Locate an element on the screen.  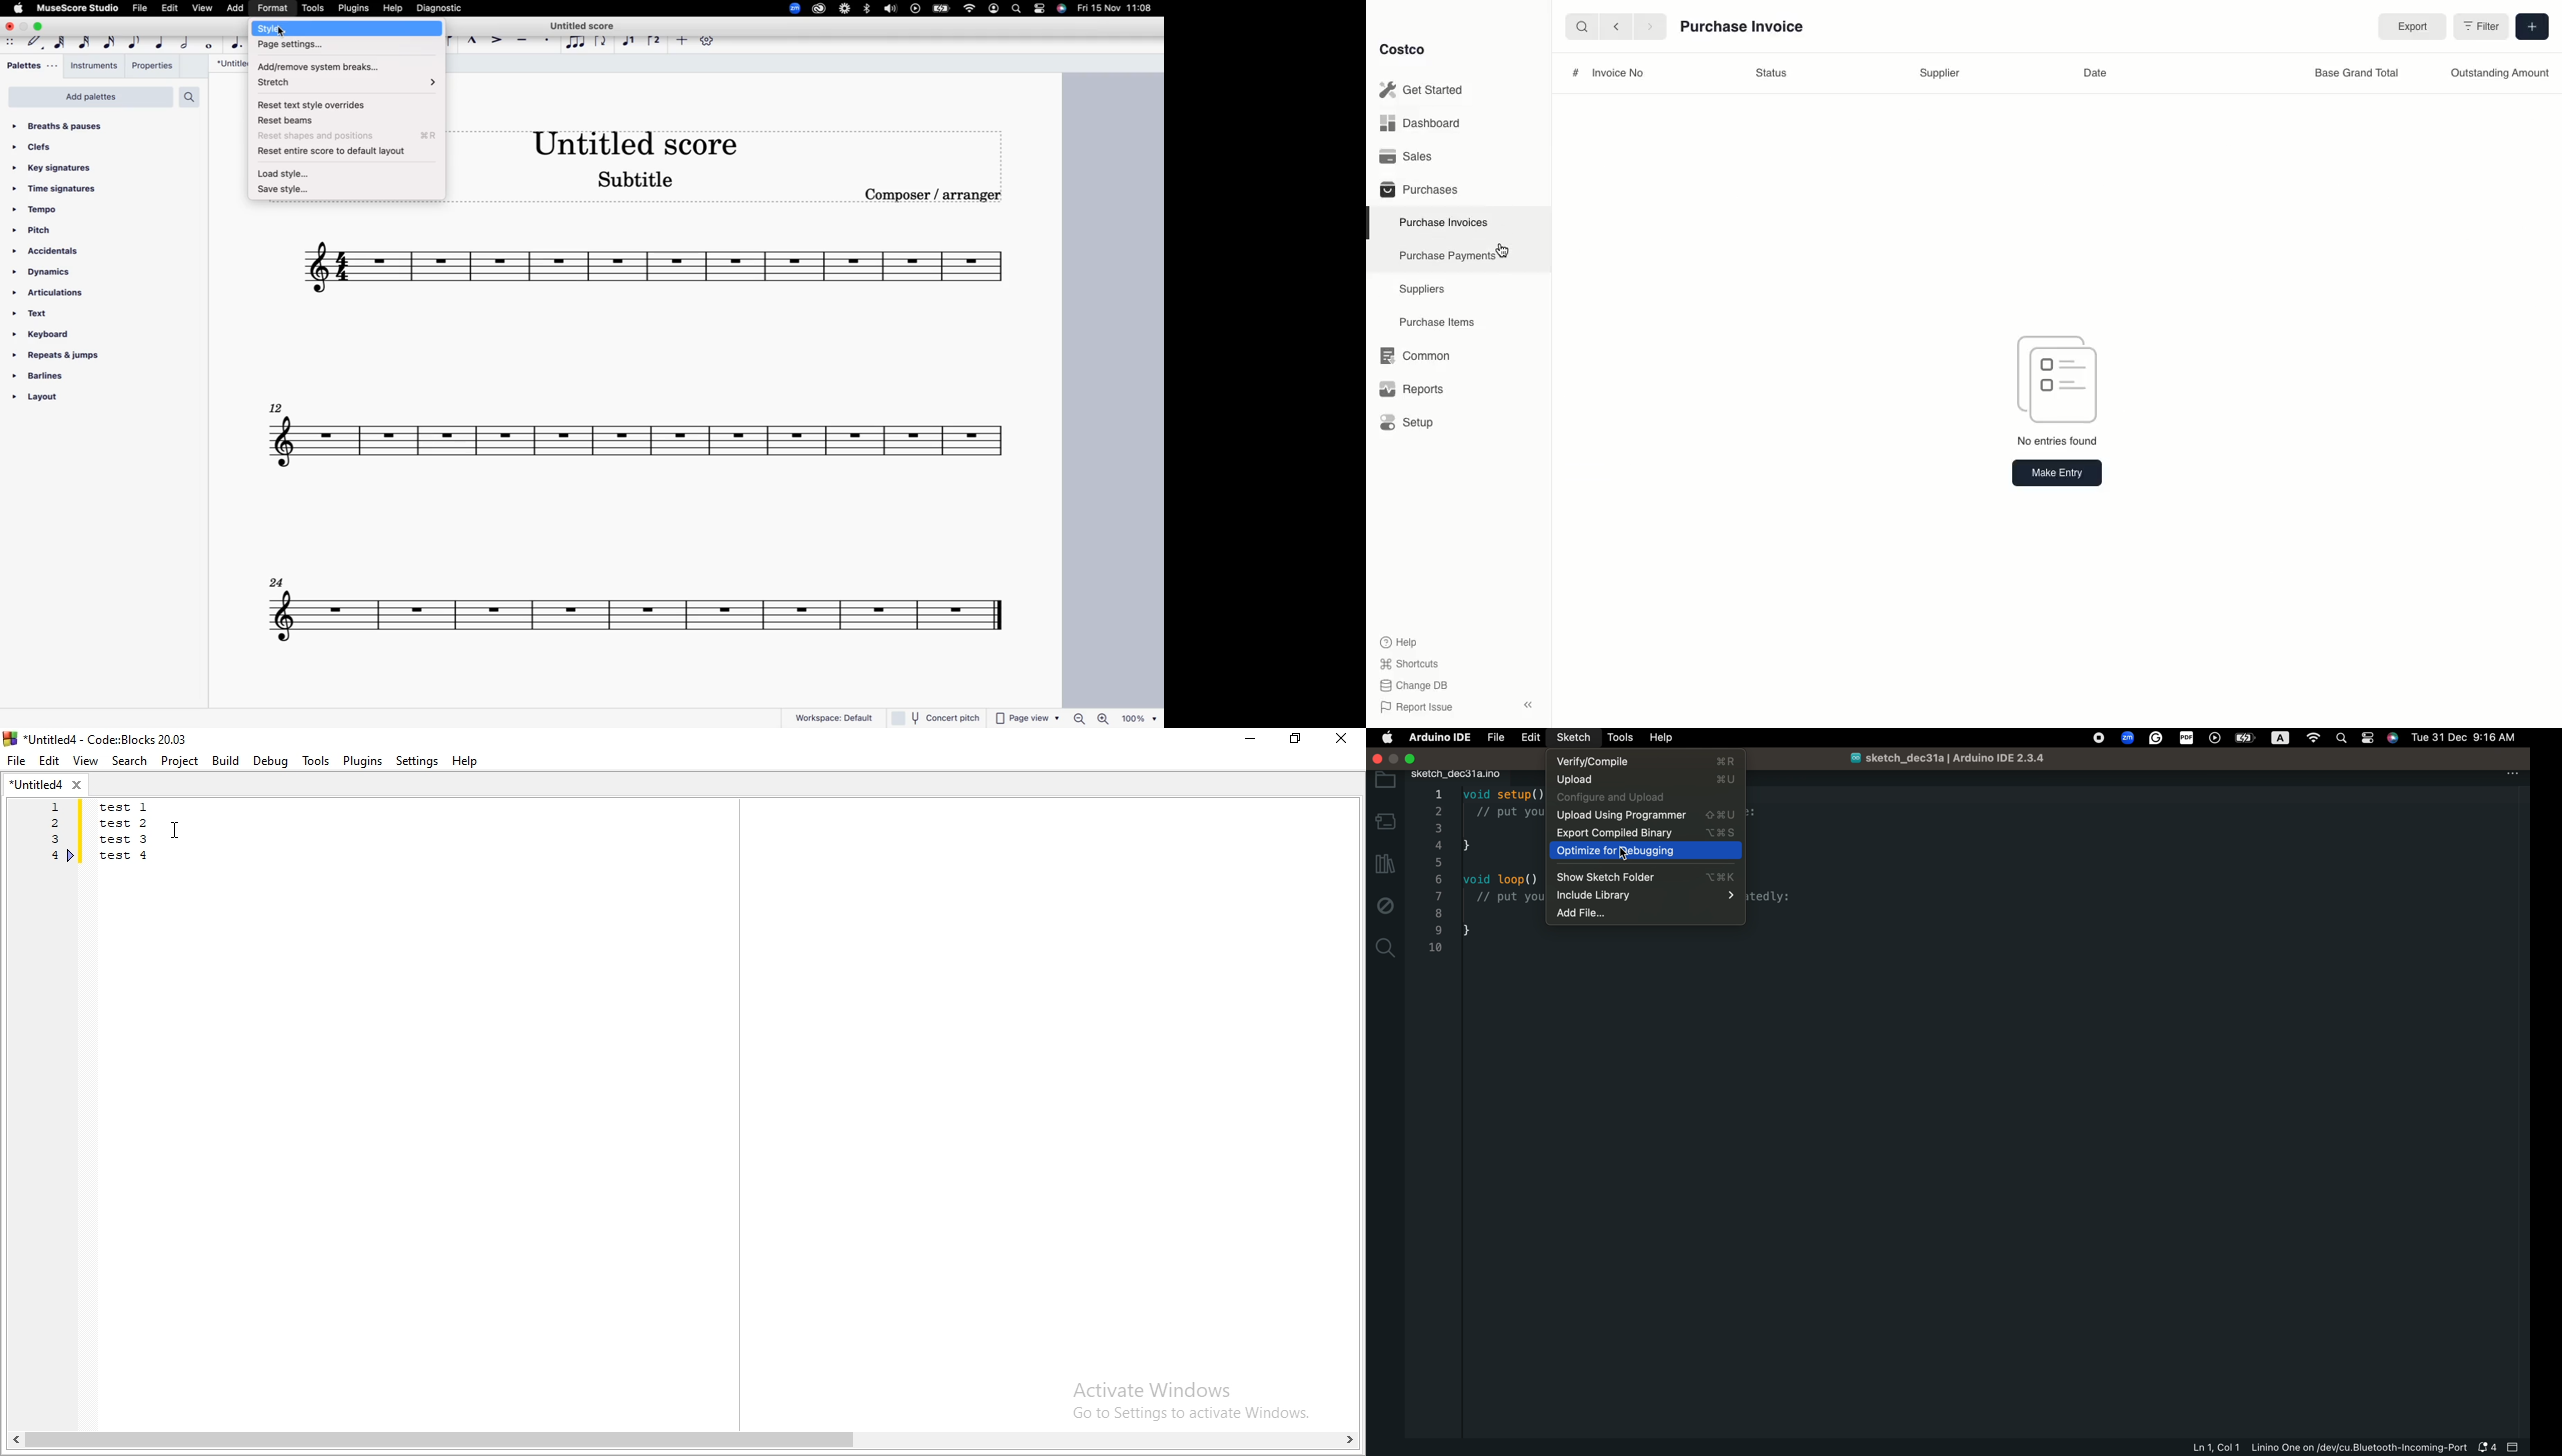
Back is located at coordinates (1616, 26).